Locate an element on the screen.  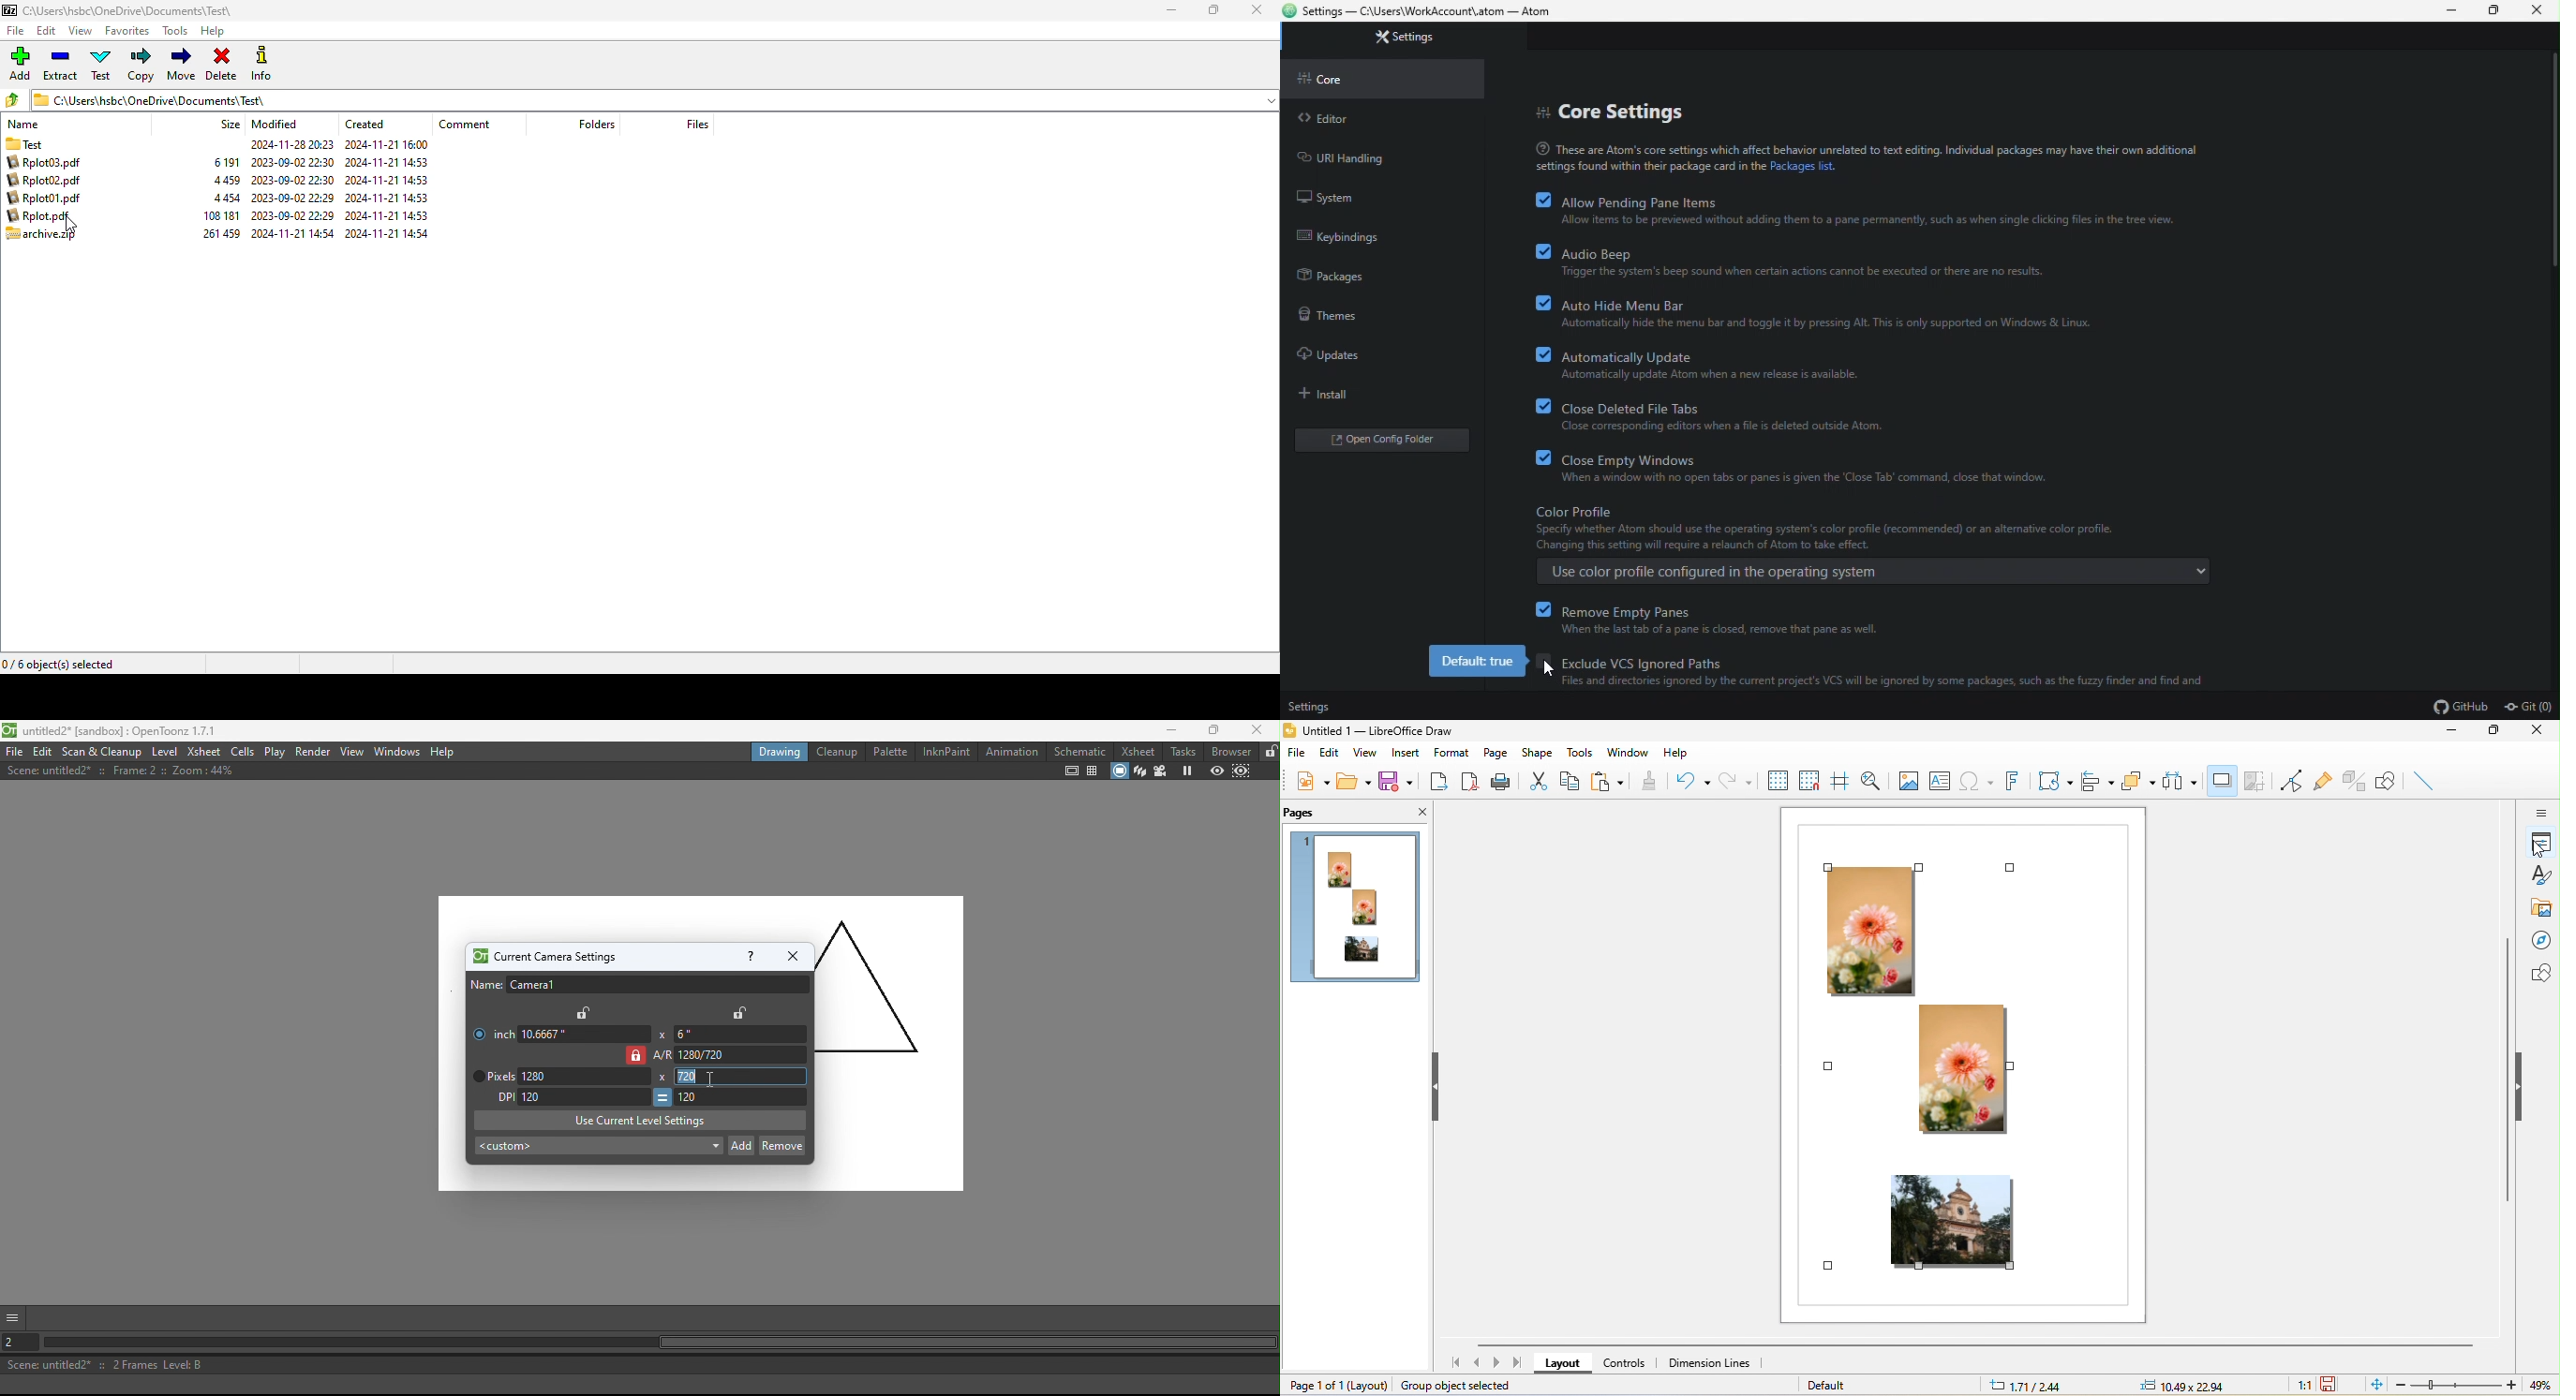
close is located at coordinates (1414, 813).